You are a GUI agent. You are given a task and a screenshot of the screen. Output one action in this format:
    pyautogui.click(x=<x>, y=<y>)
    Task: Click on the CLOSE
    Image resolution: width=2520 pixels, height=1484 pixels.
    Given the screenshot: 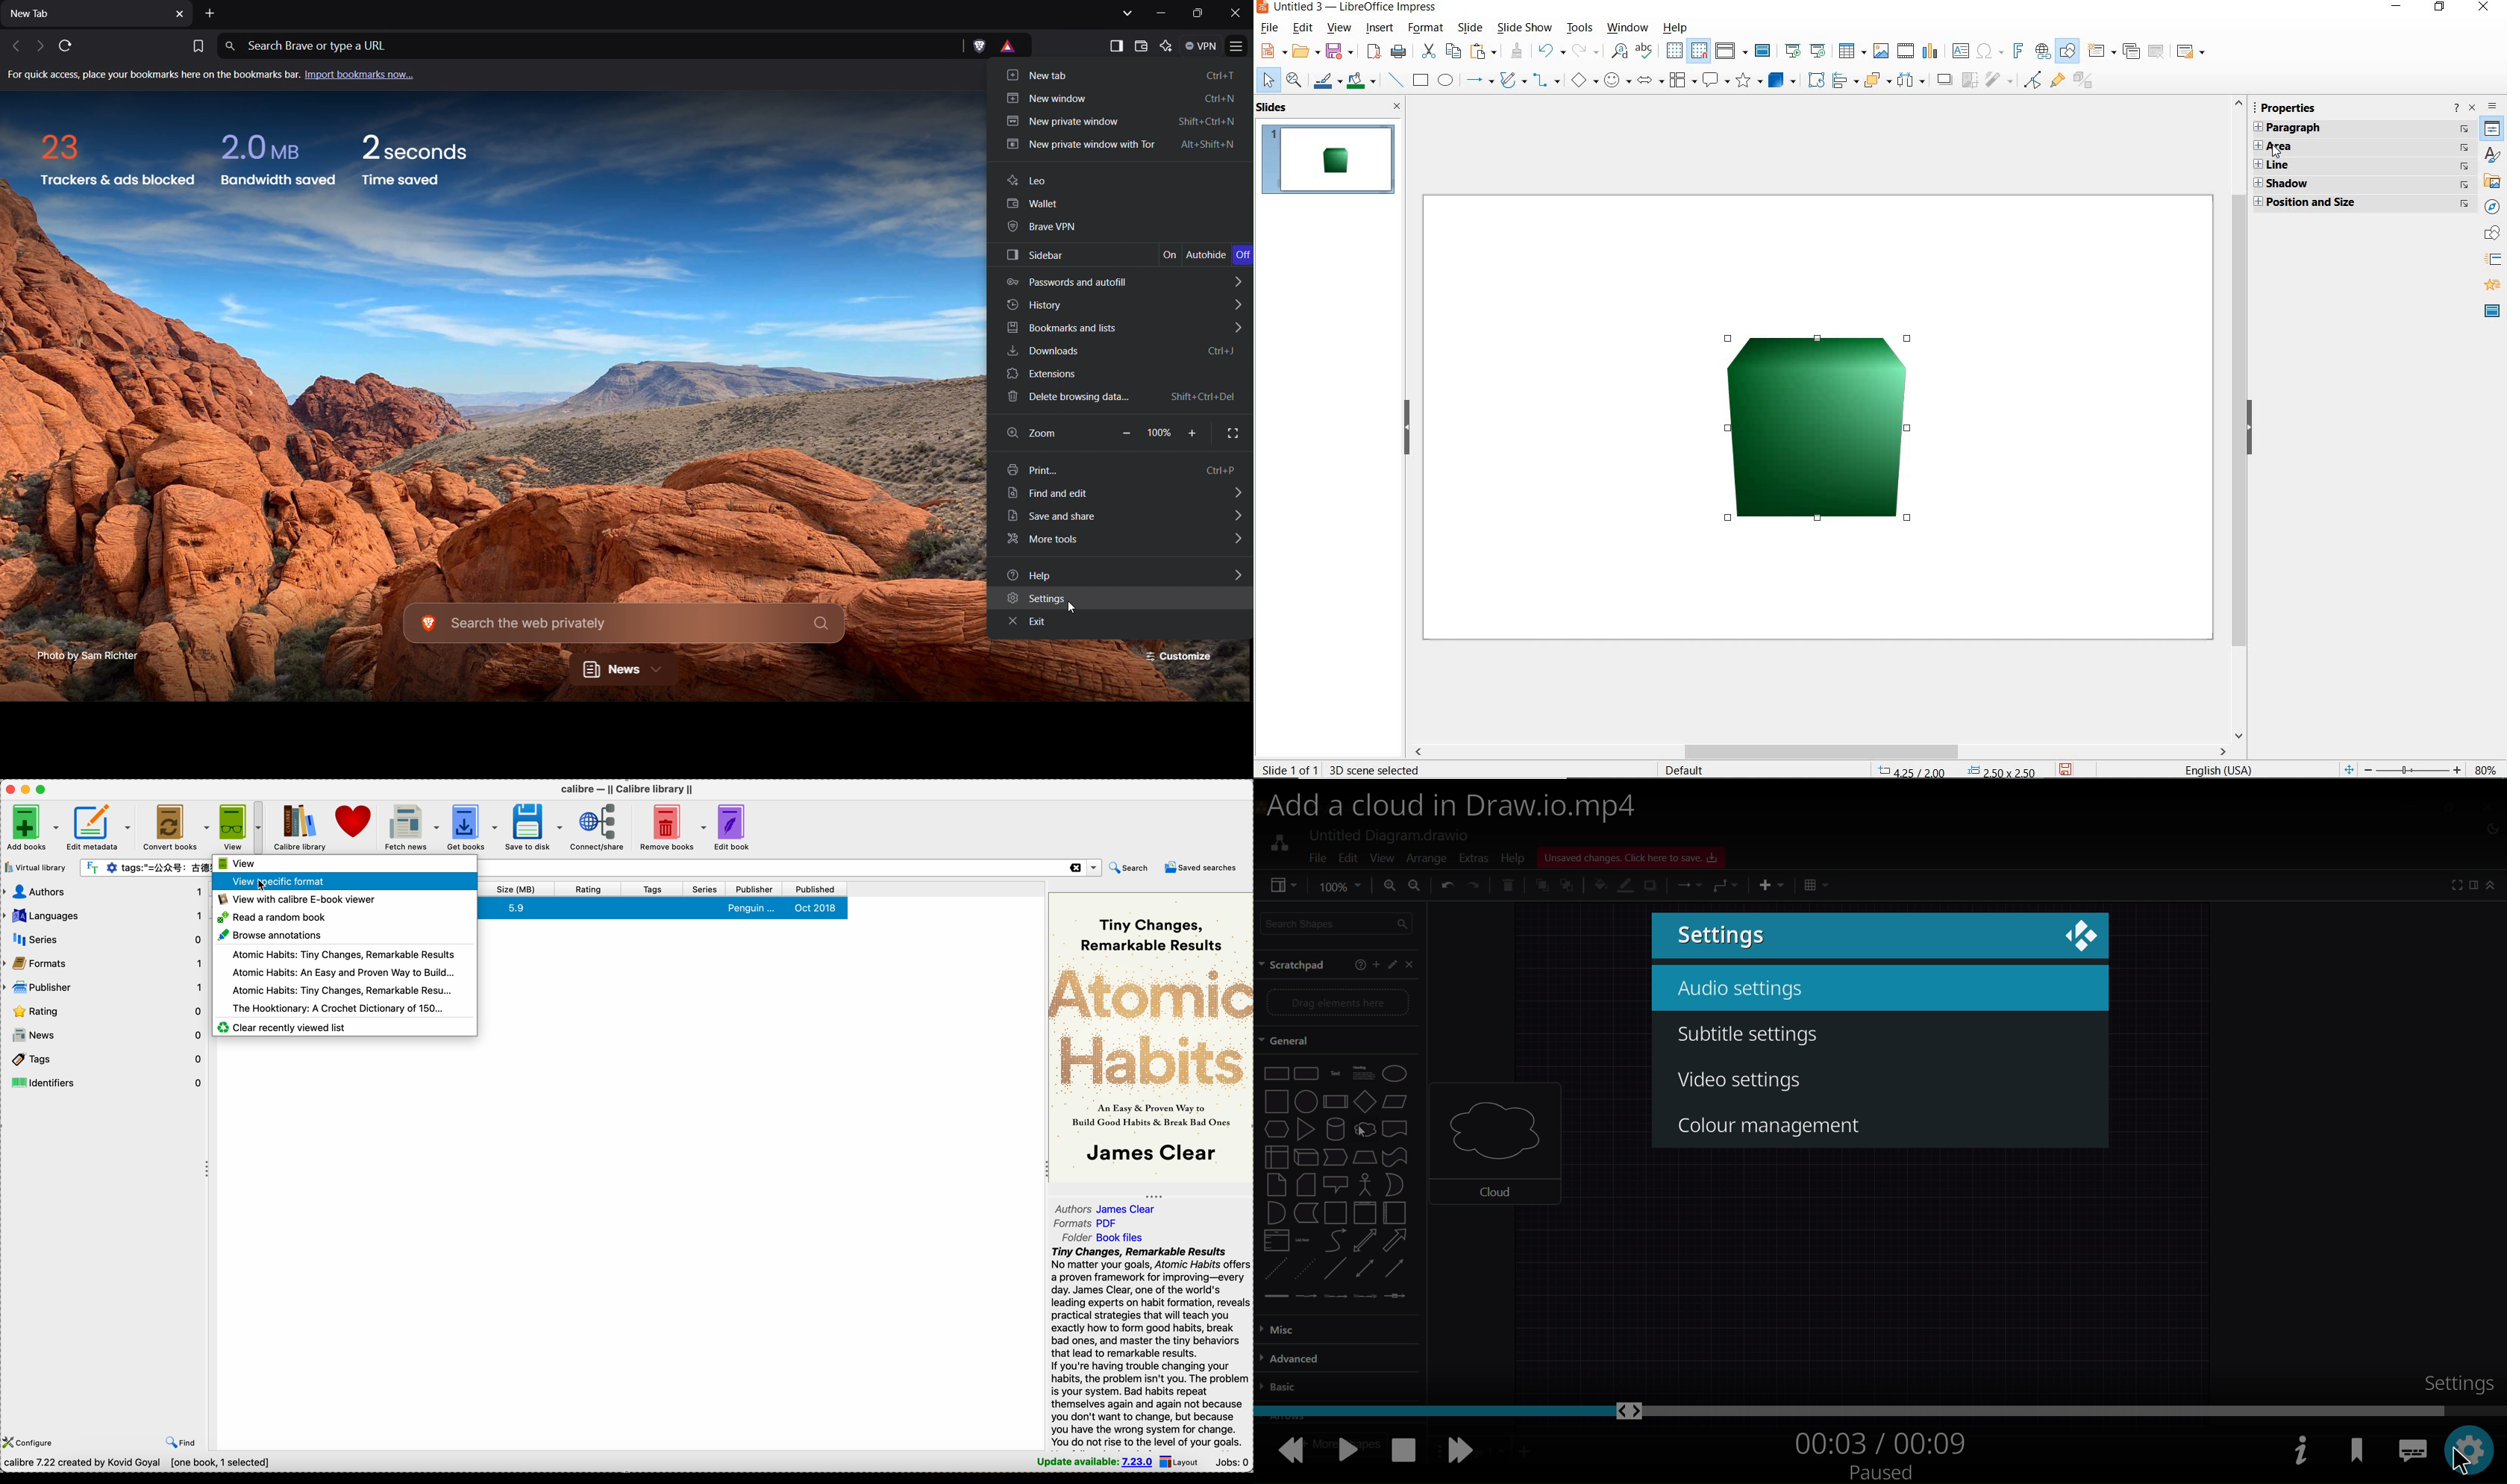 What is the action you would take?
    pyautogui.click(x=1398, y=107)
    